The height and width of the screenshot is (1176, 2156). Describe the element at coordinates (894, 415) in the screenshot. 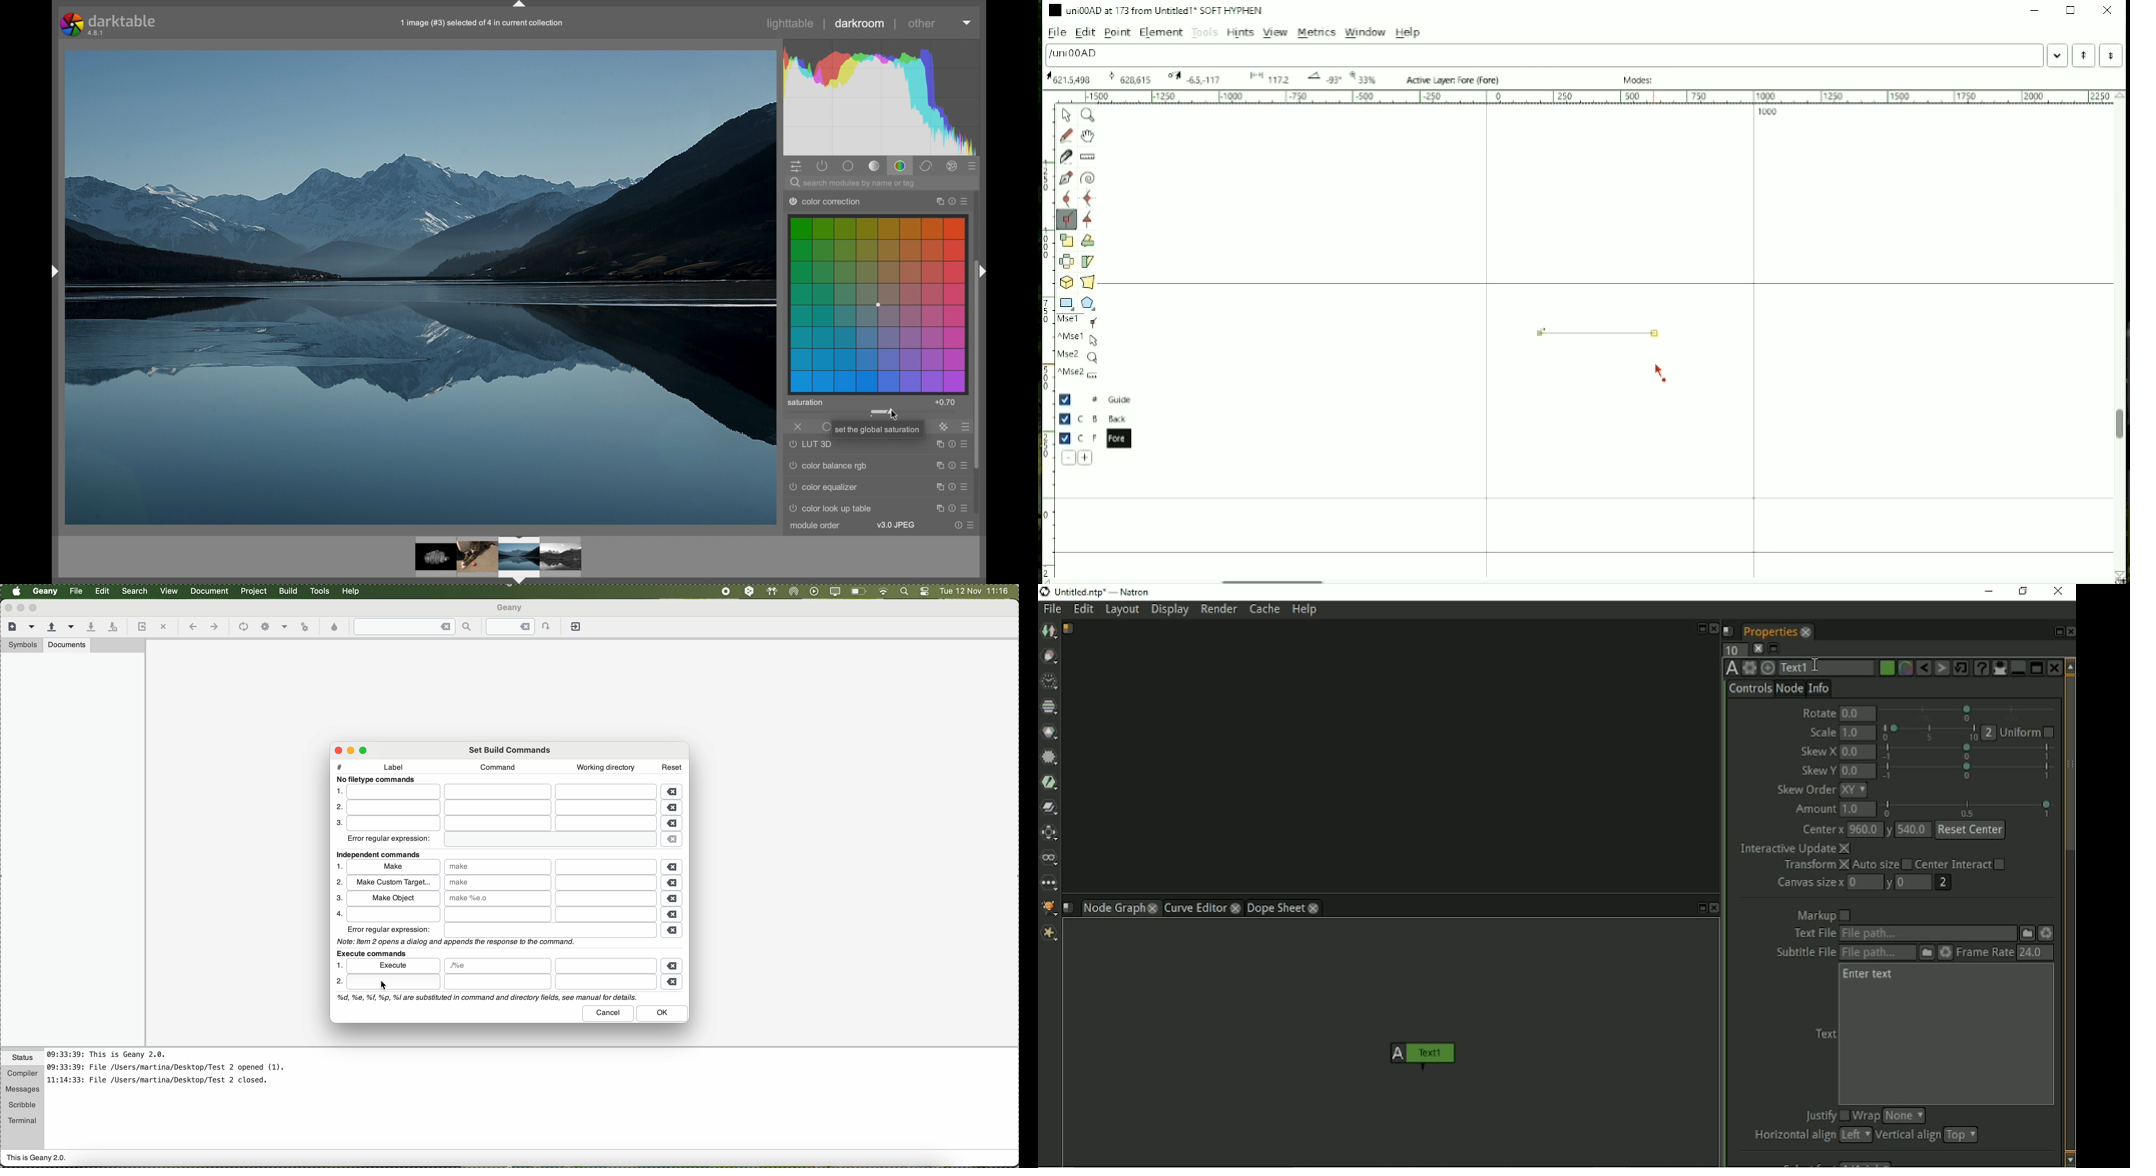

I see `cursor` at that location.